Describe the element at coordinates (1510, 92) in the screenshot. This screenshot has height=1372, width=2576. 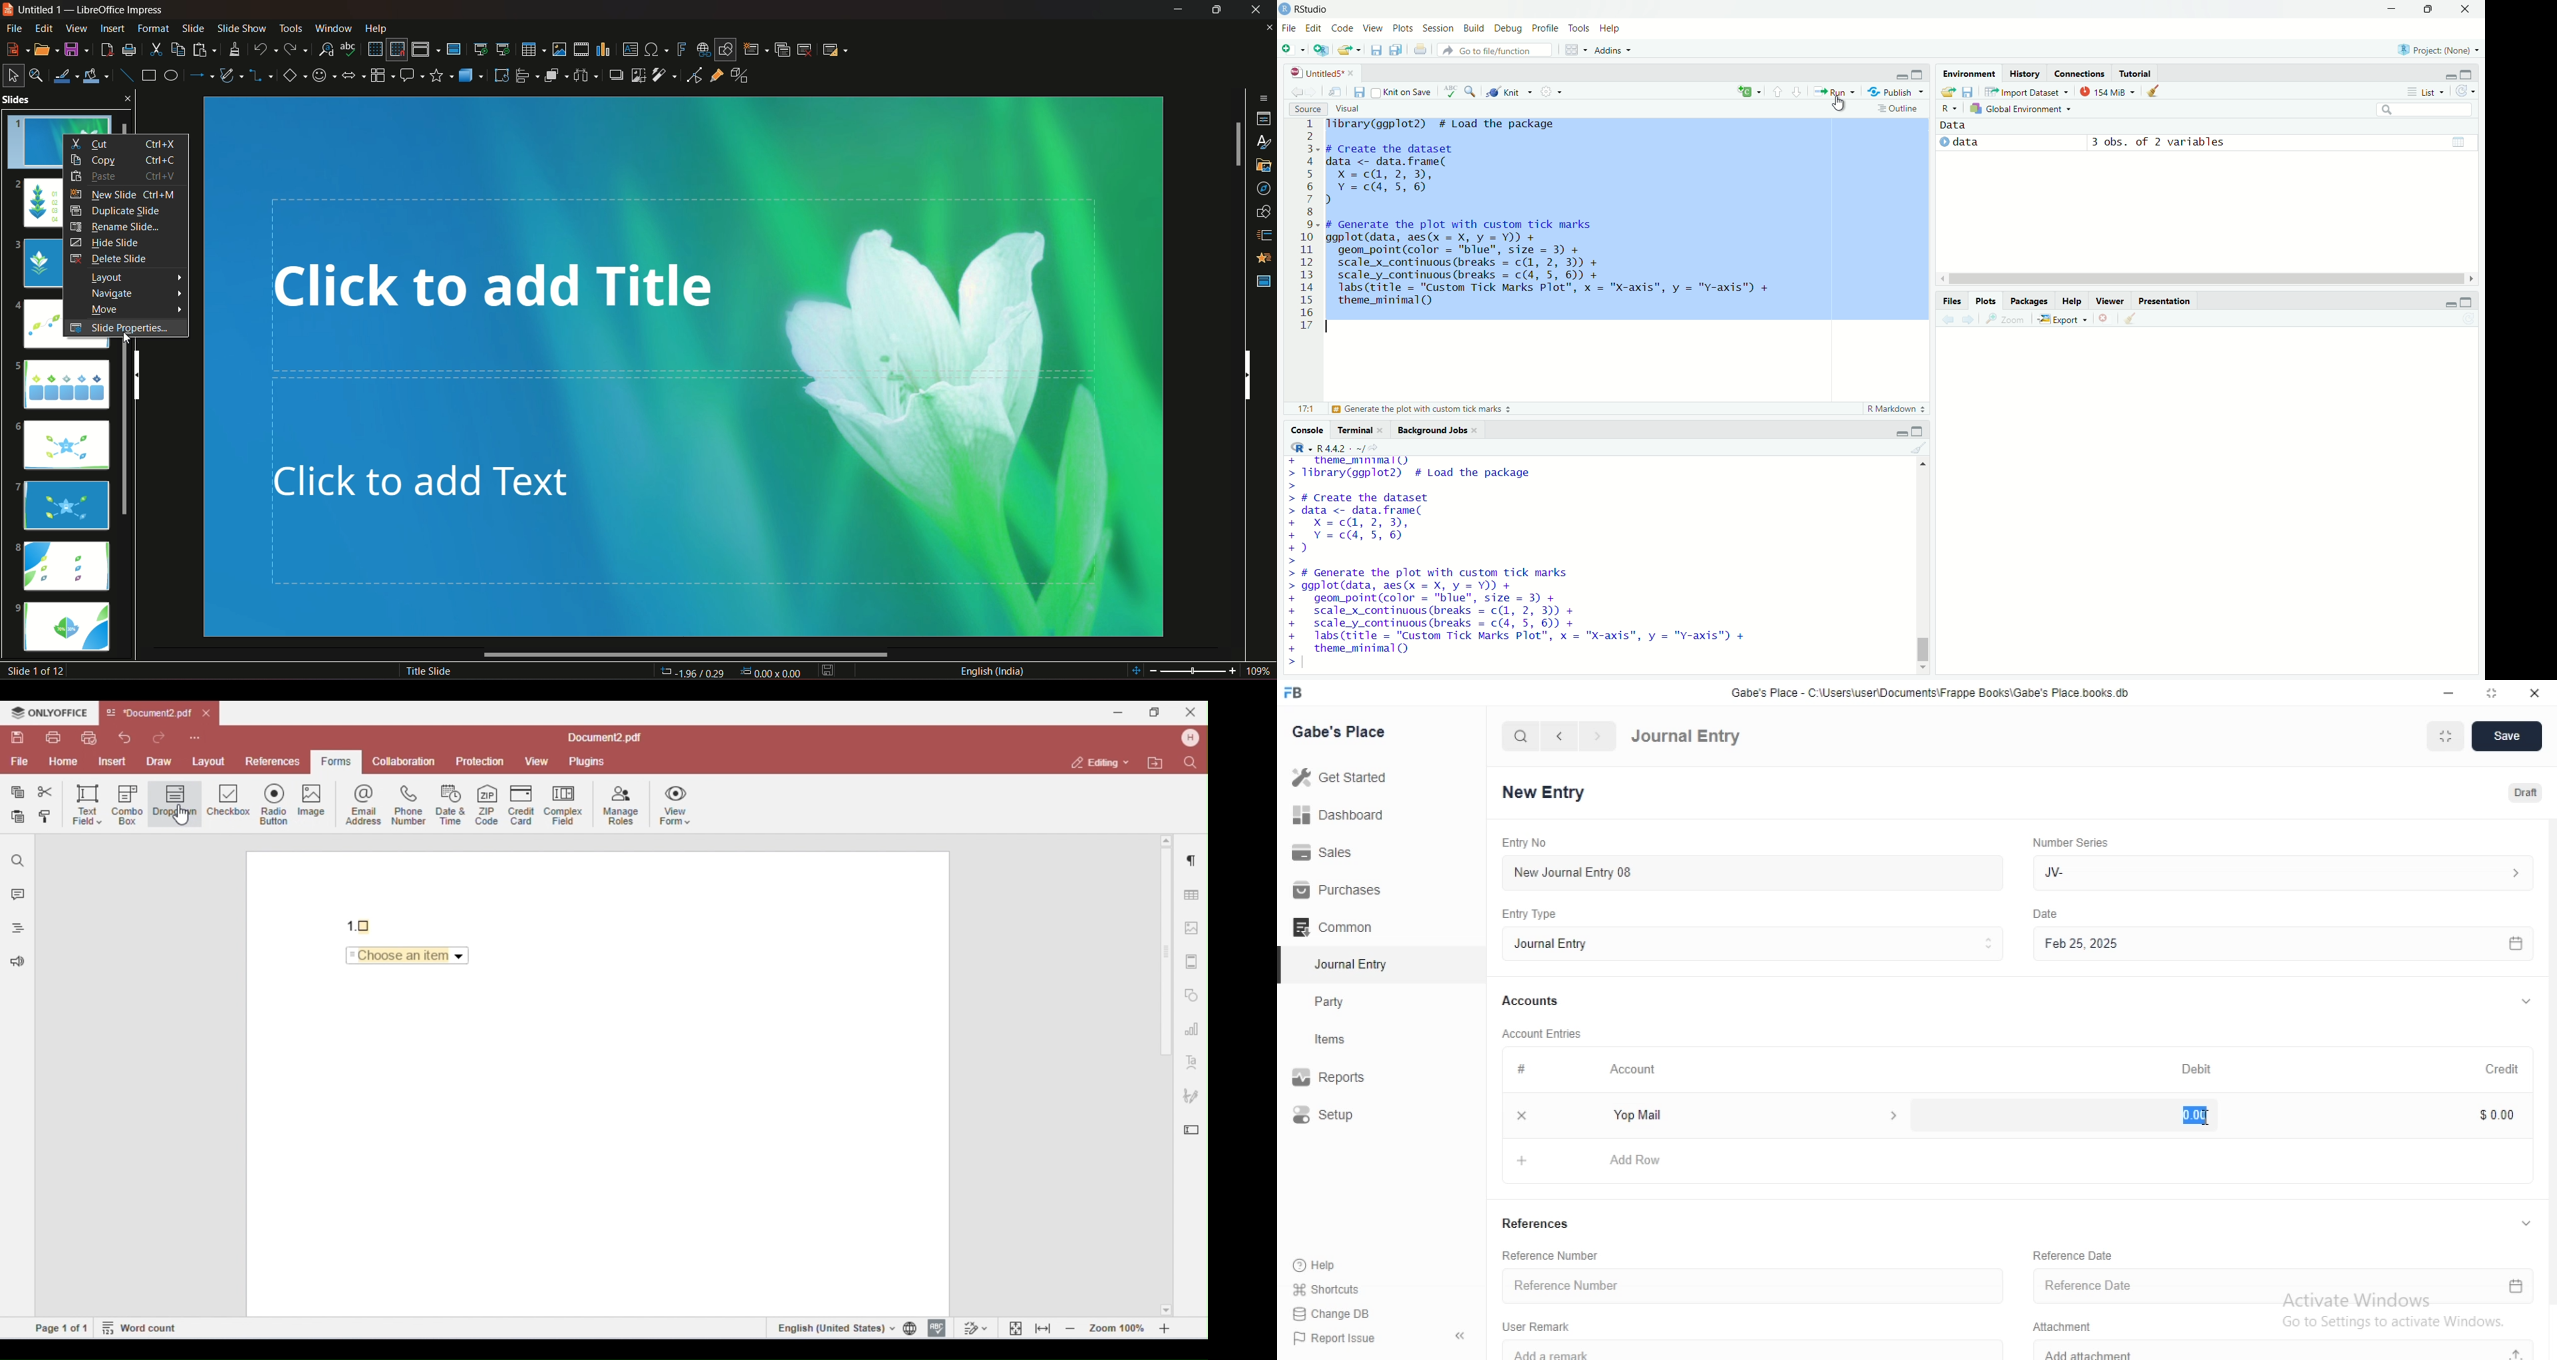
I see `knit` at that location.